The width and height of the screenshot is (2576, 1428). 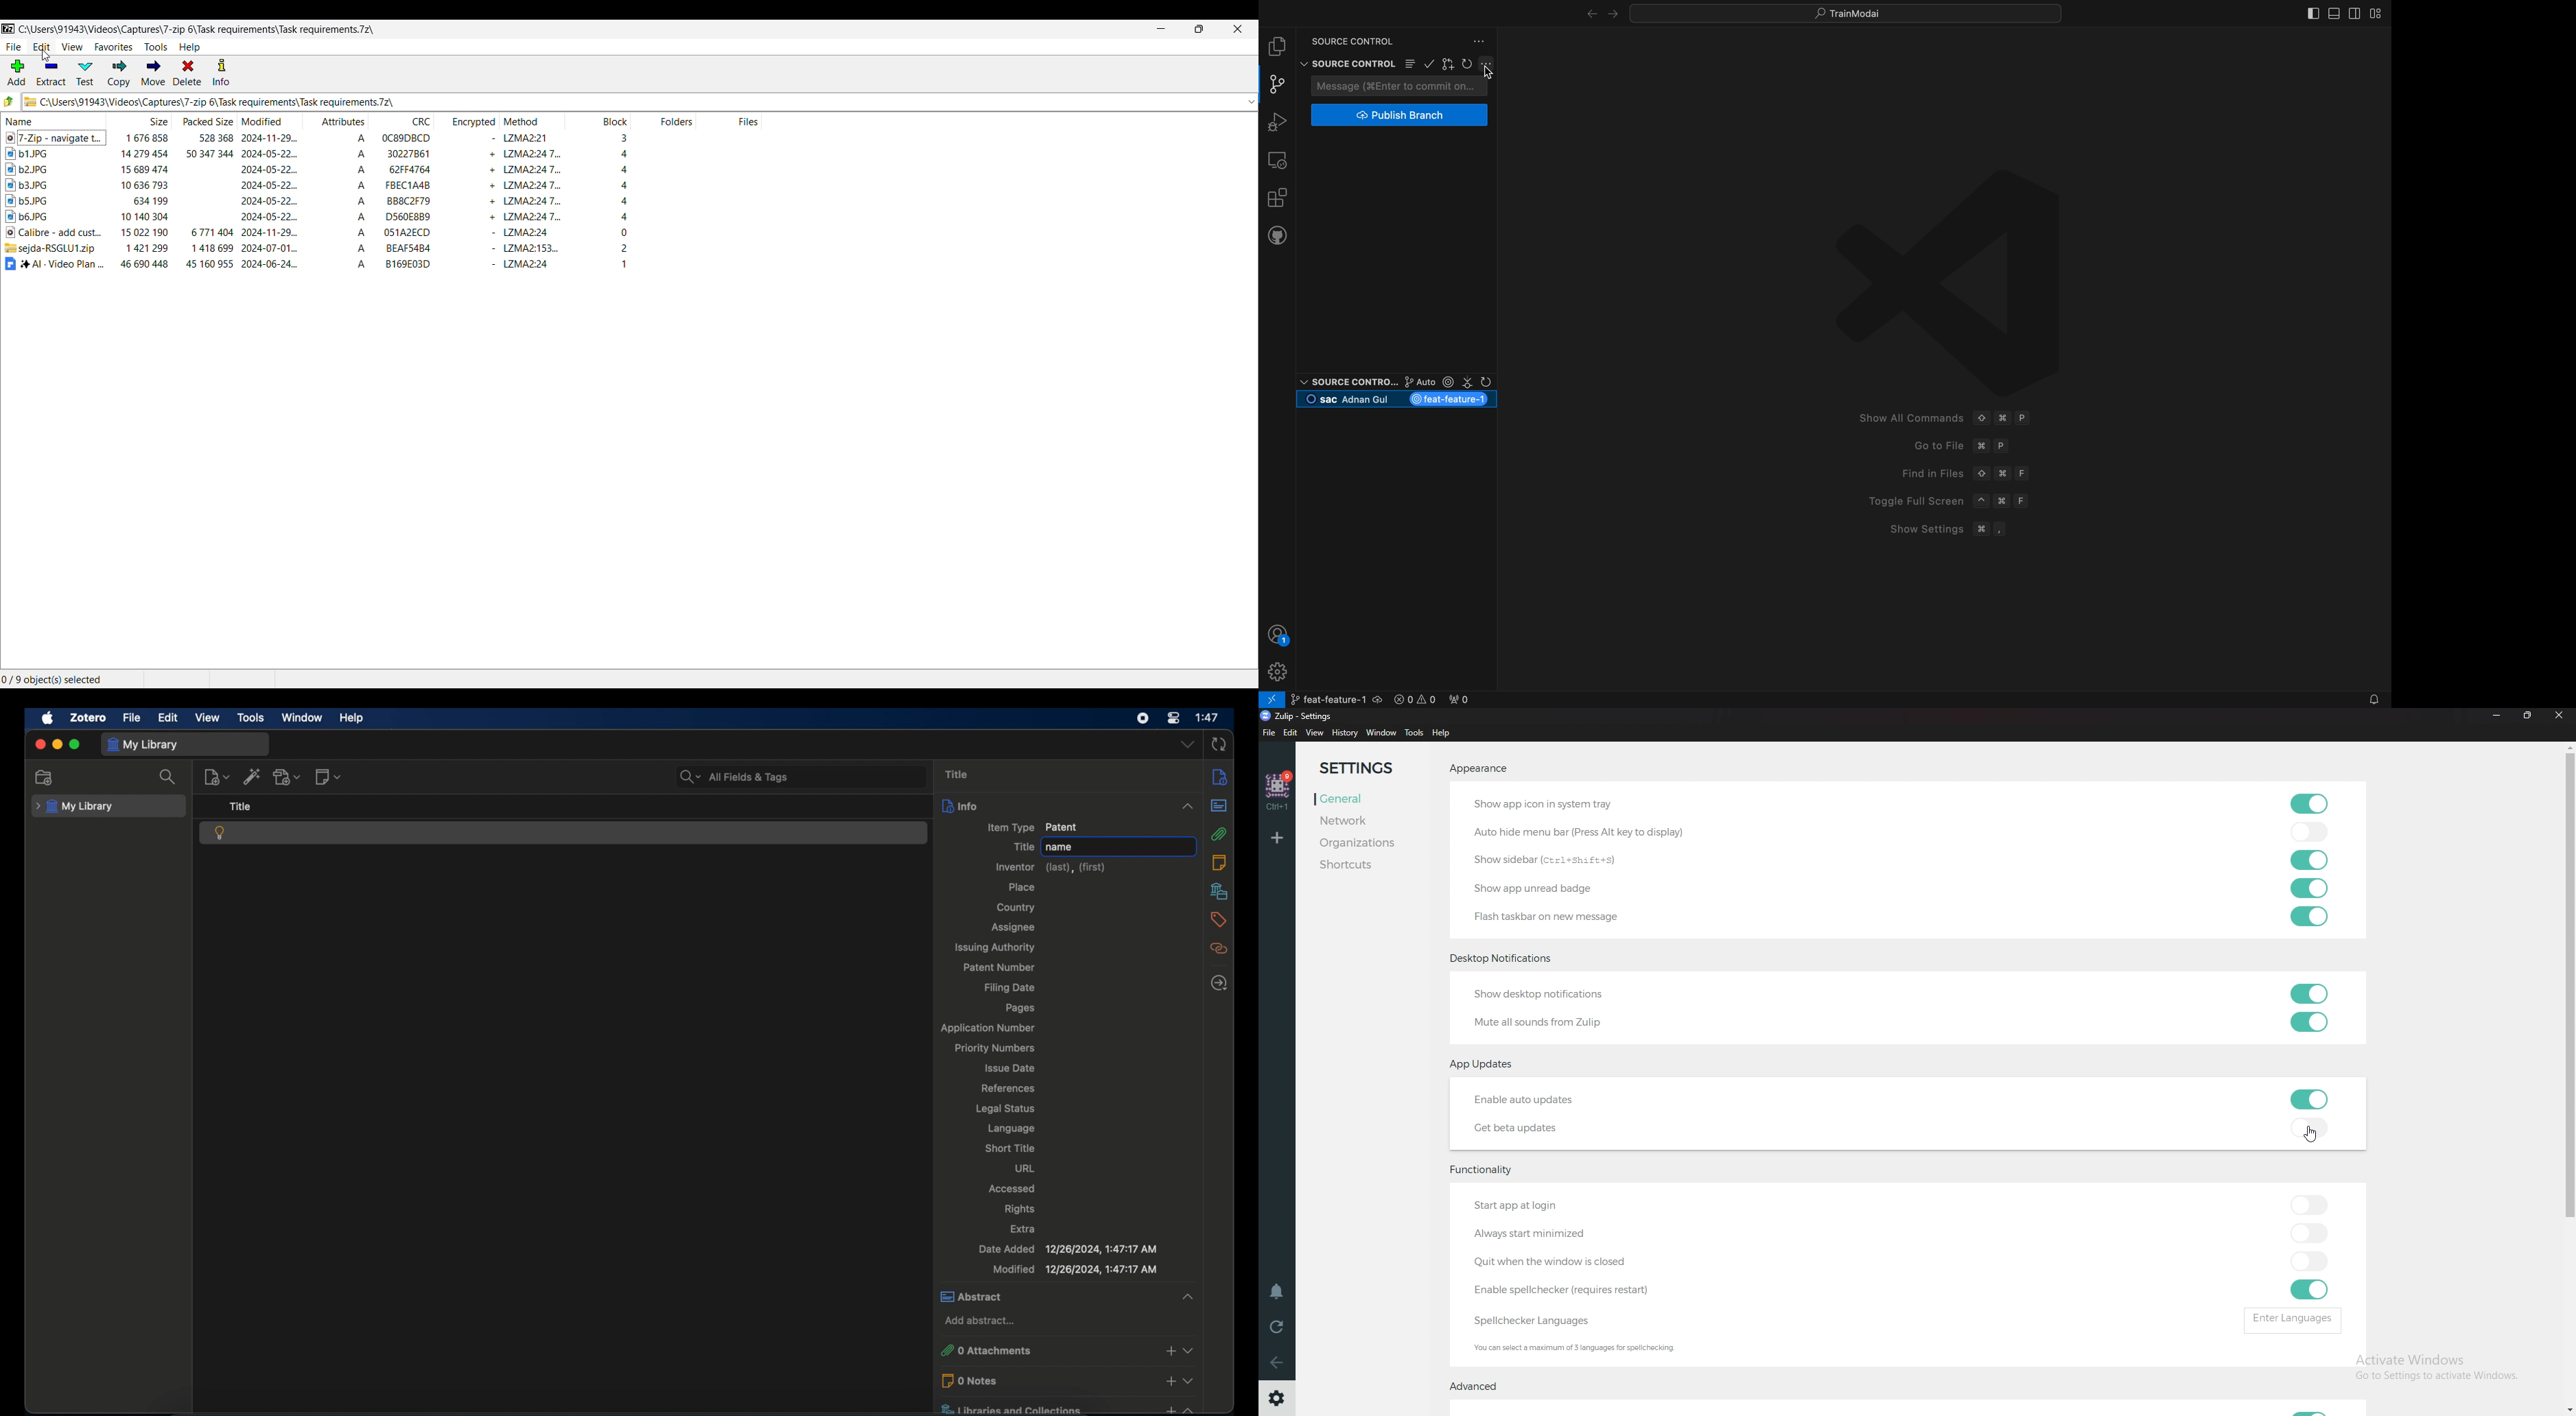 I want to click on help, so click(x=351, y=718).